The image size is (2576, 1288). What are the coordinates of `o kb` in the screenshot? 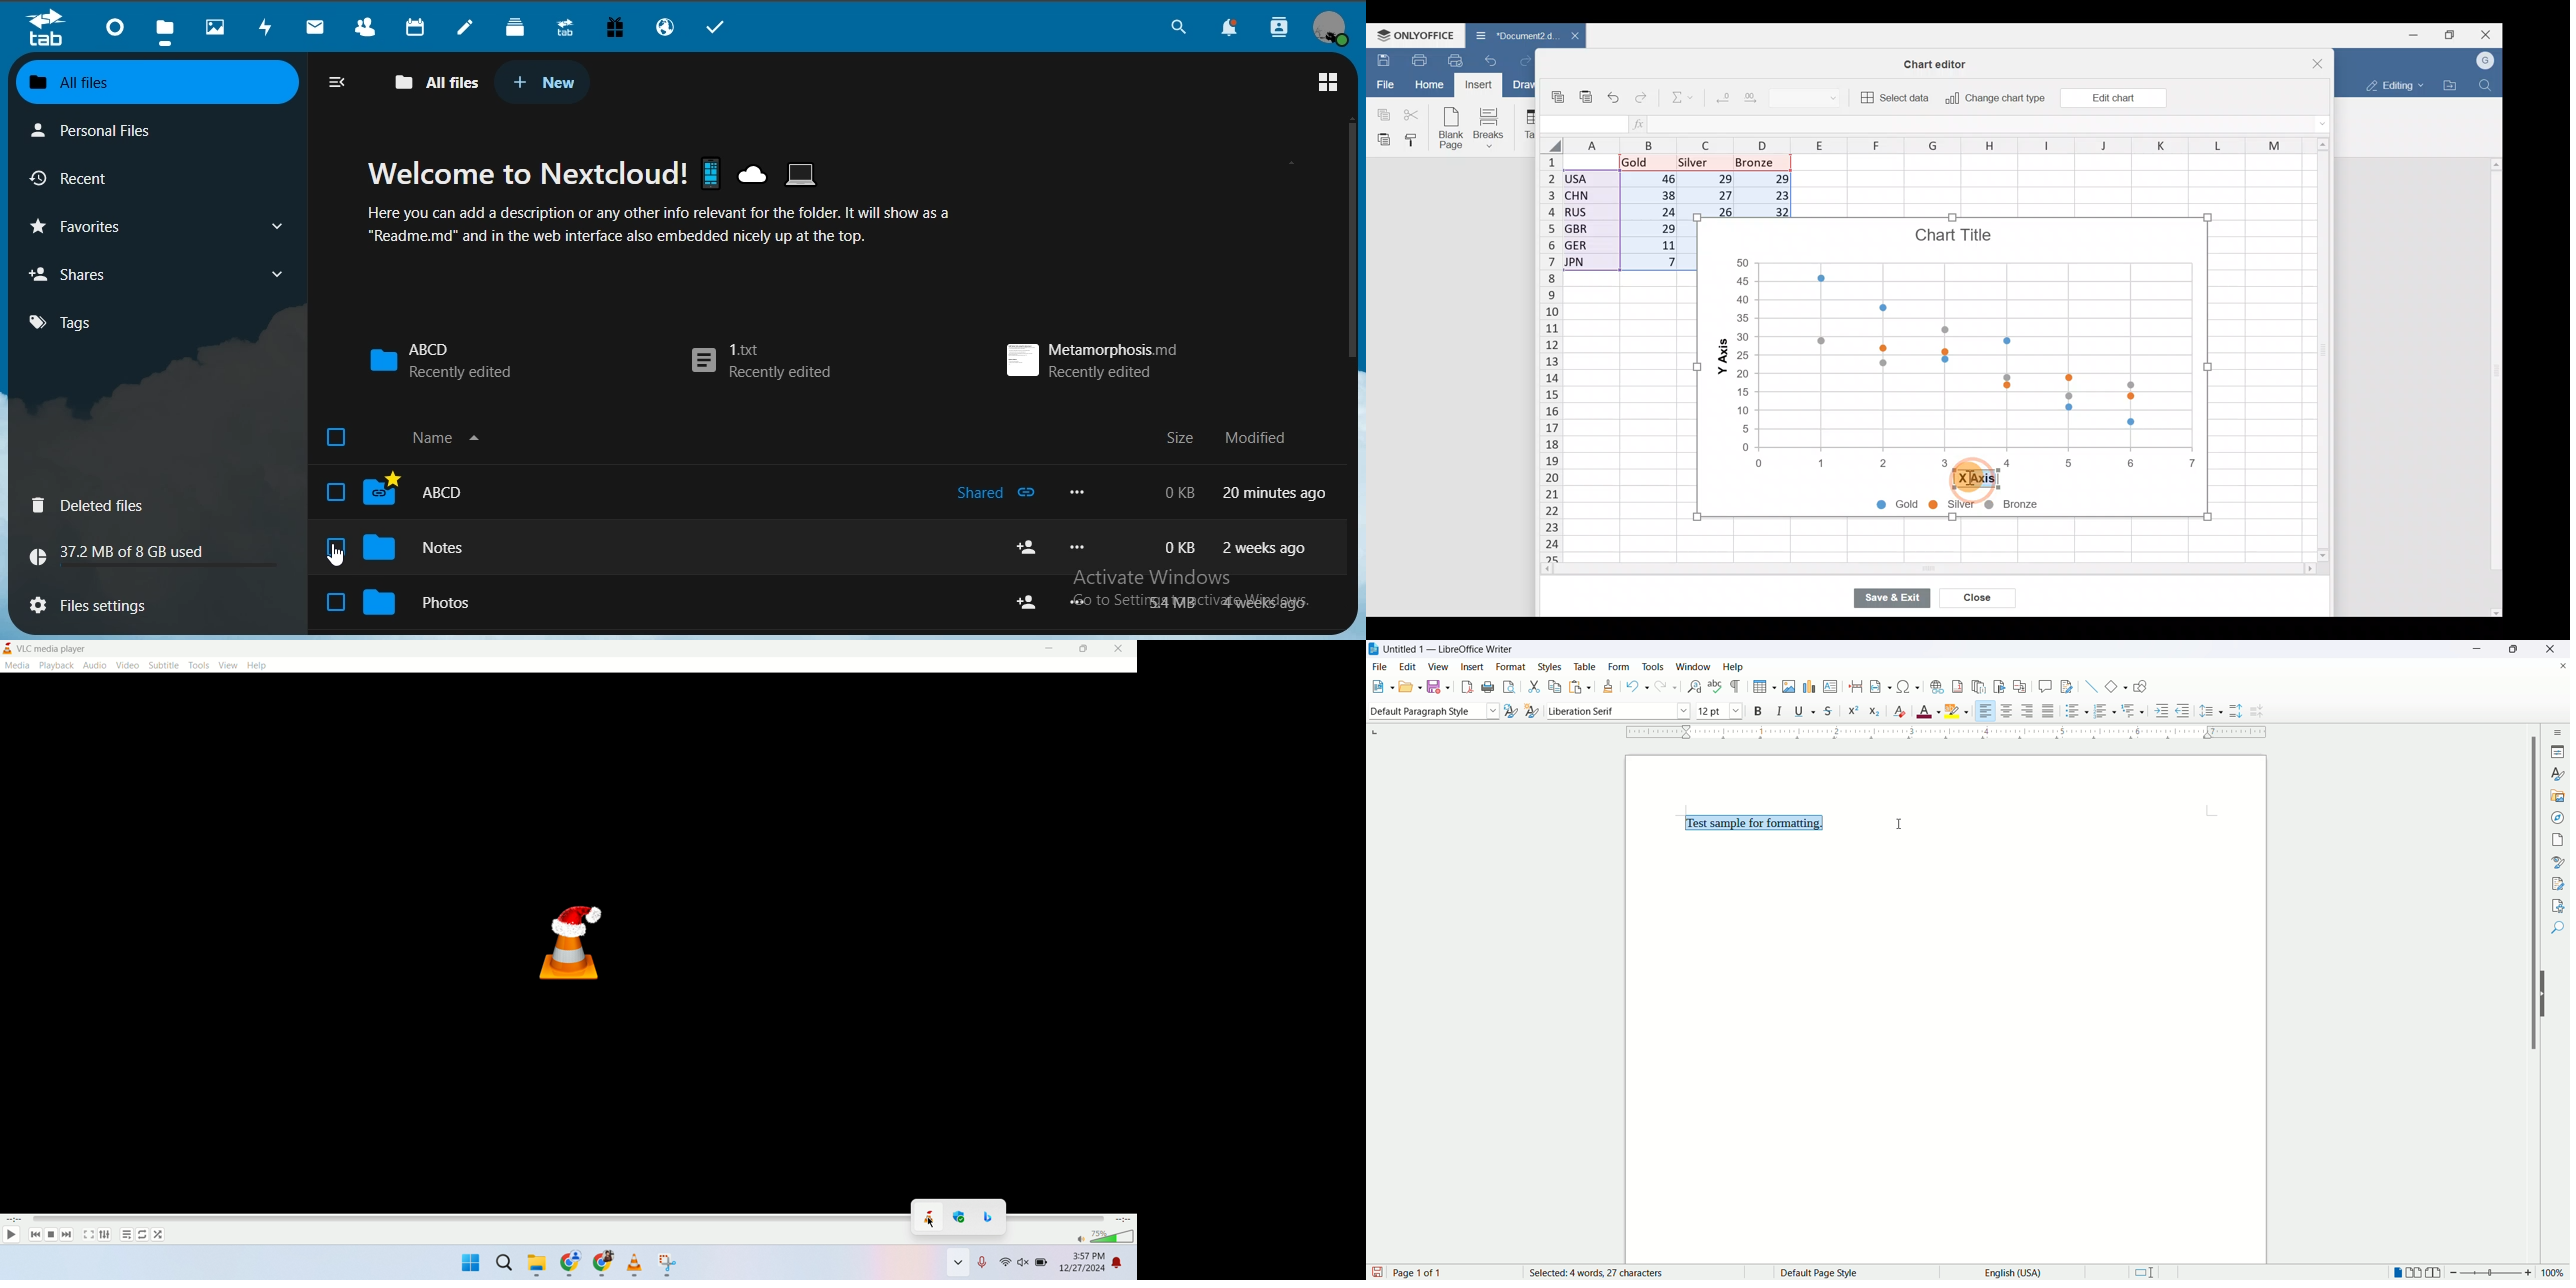 It's located at (1174, 547).